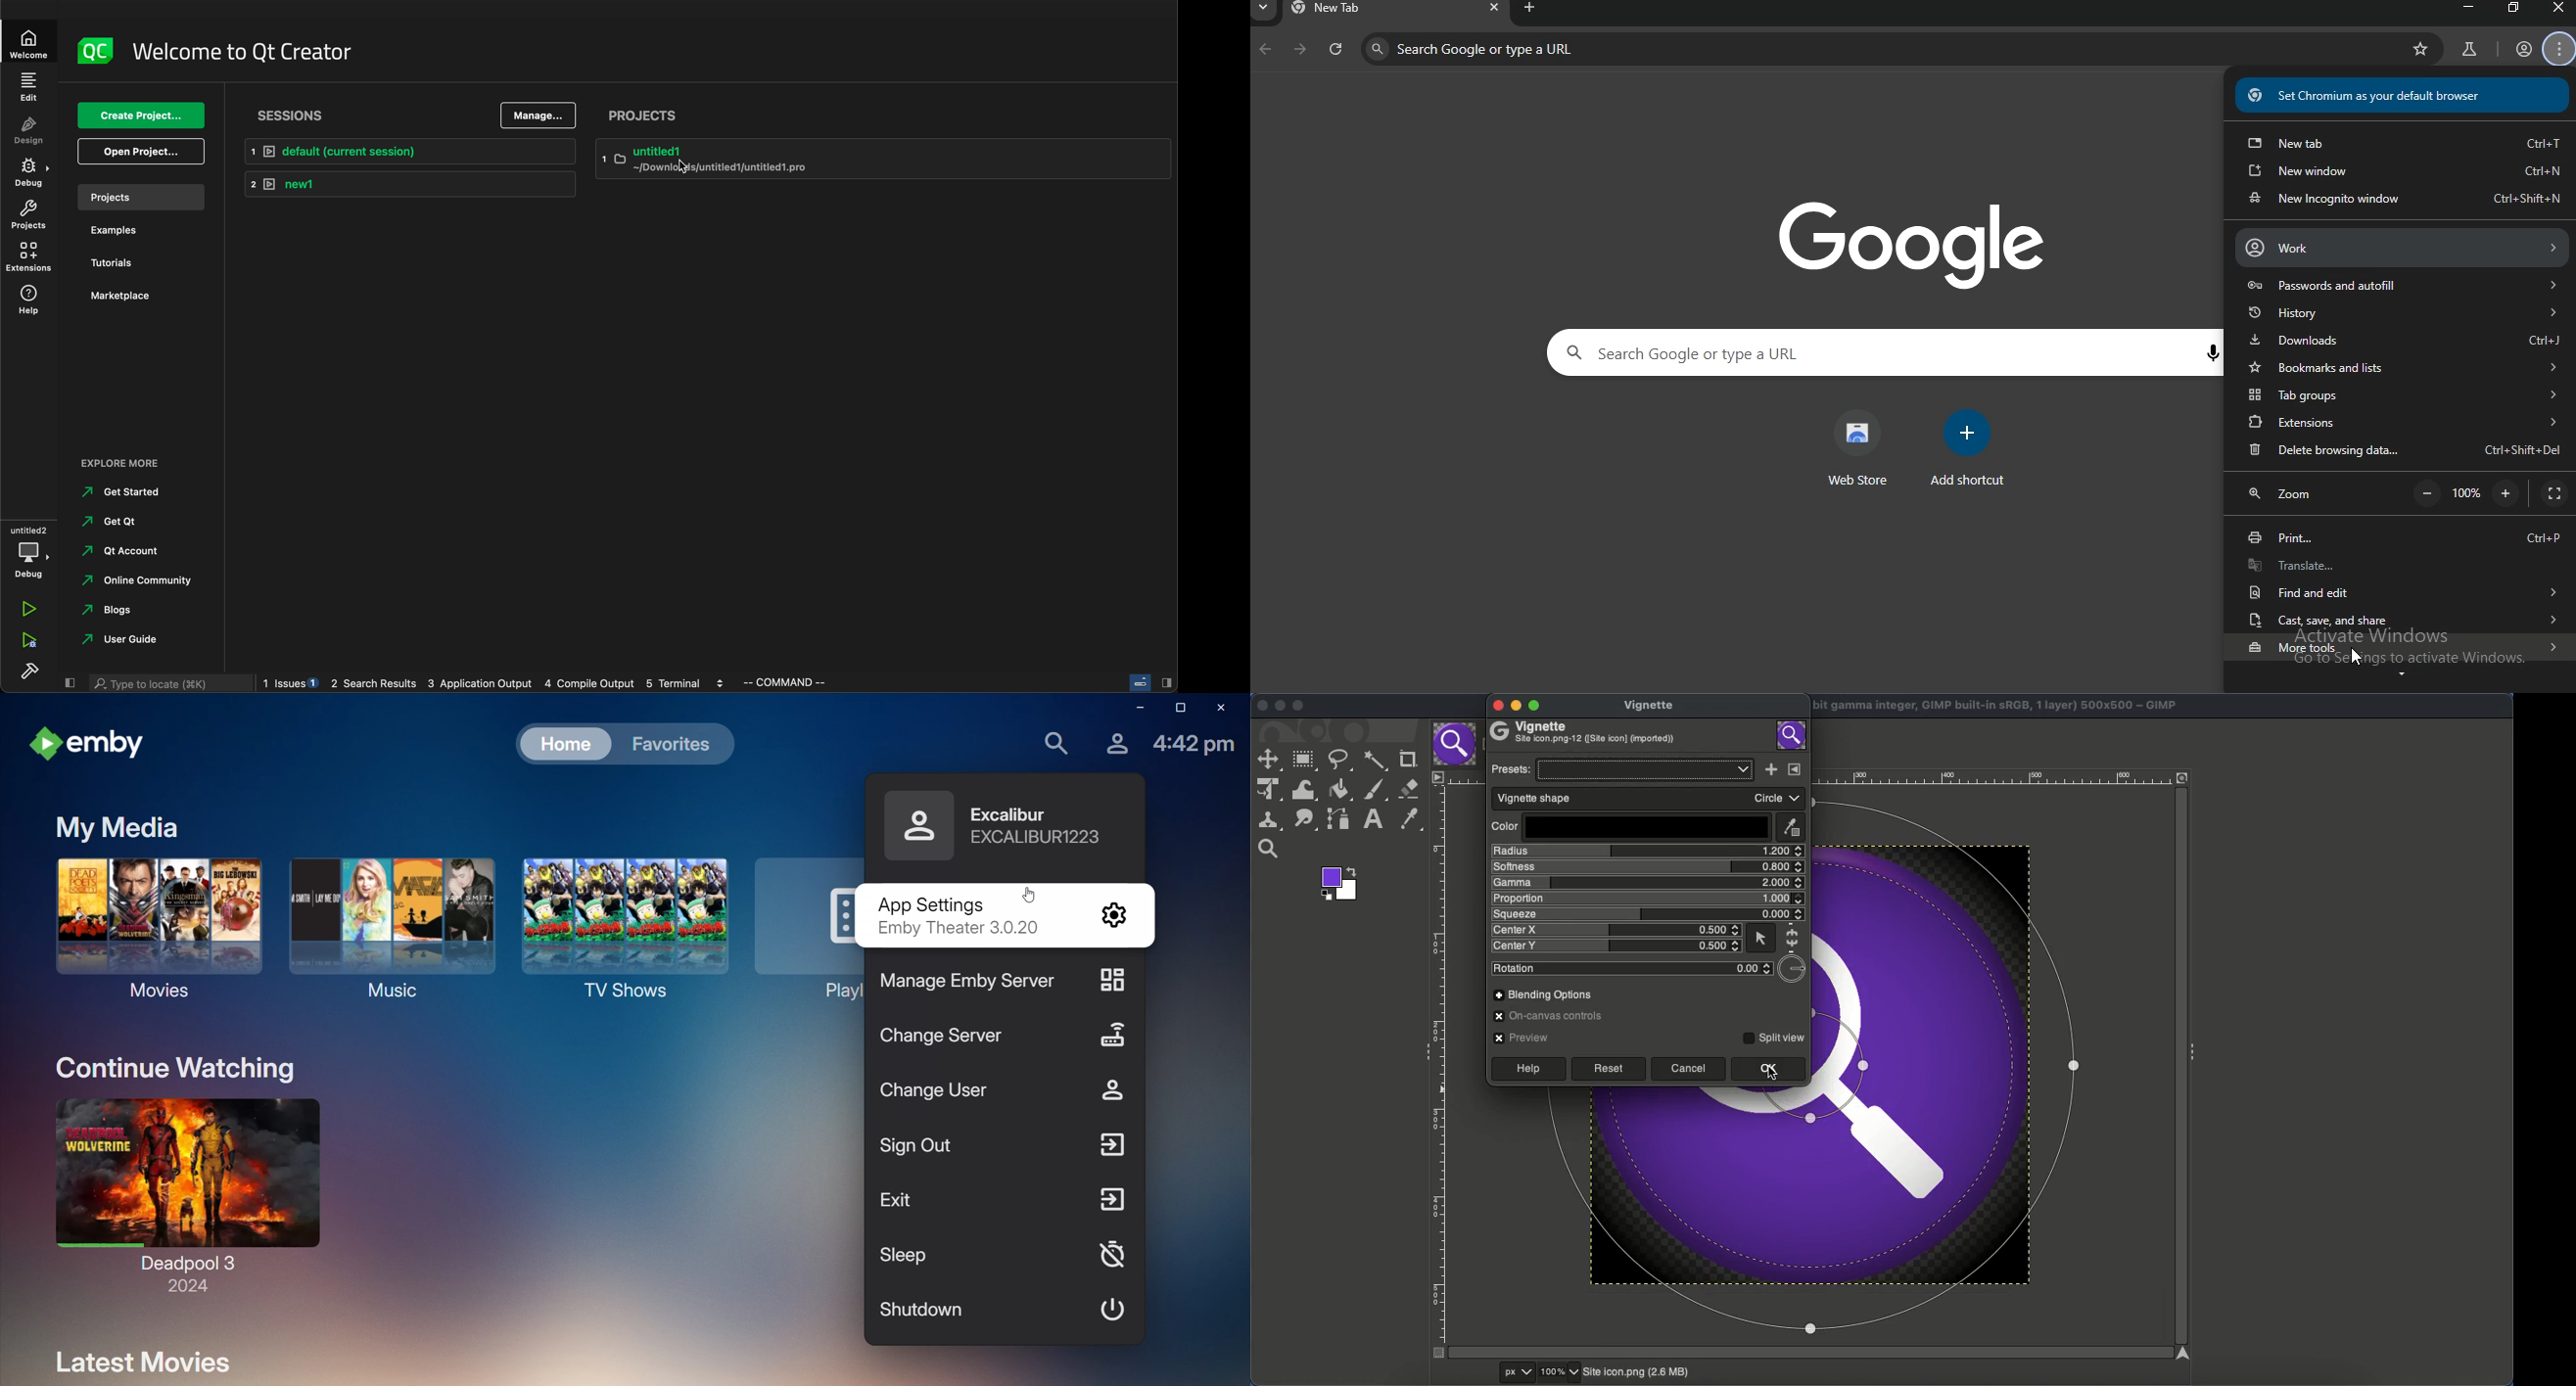 The width and height of the screenshot is (2576, 1400). What do you see at coordinates (31, 551) in the screenshot?
I see `debug` at bounding box center [31, 551].